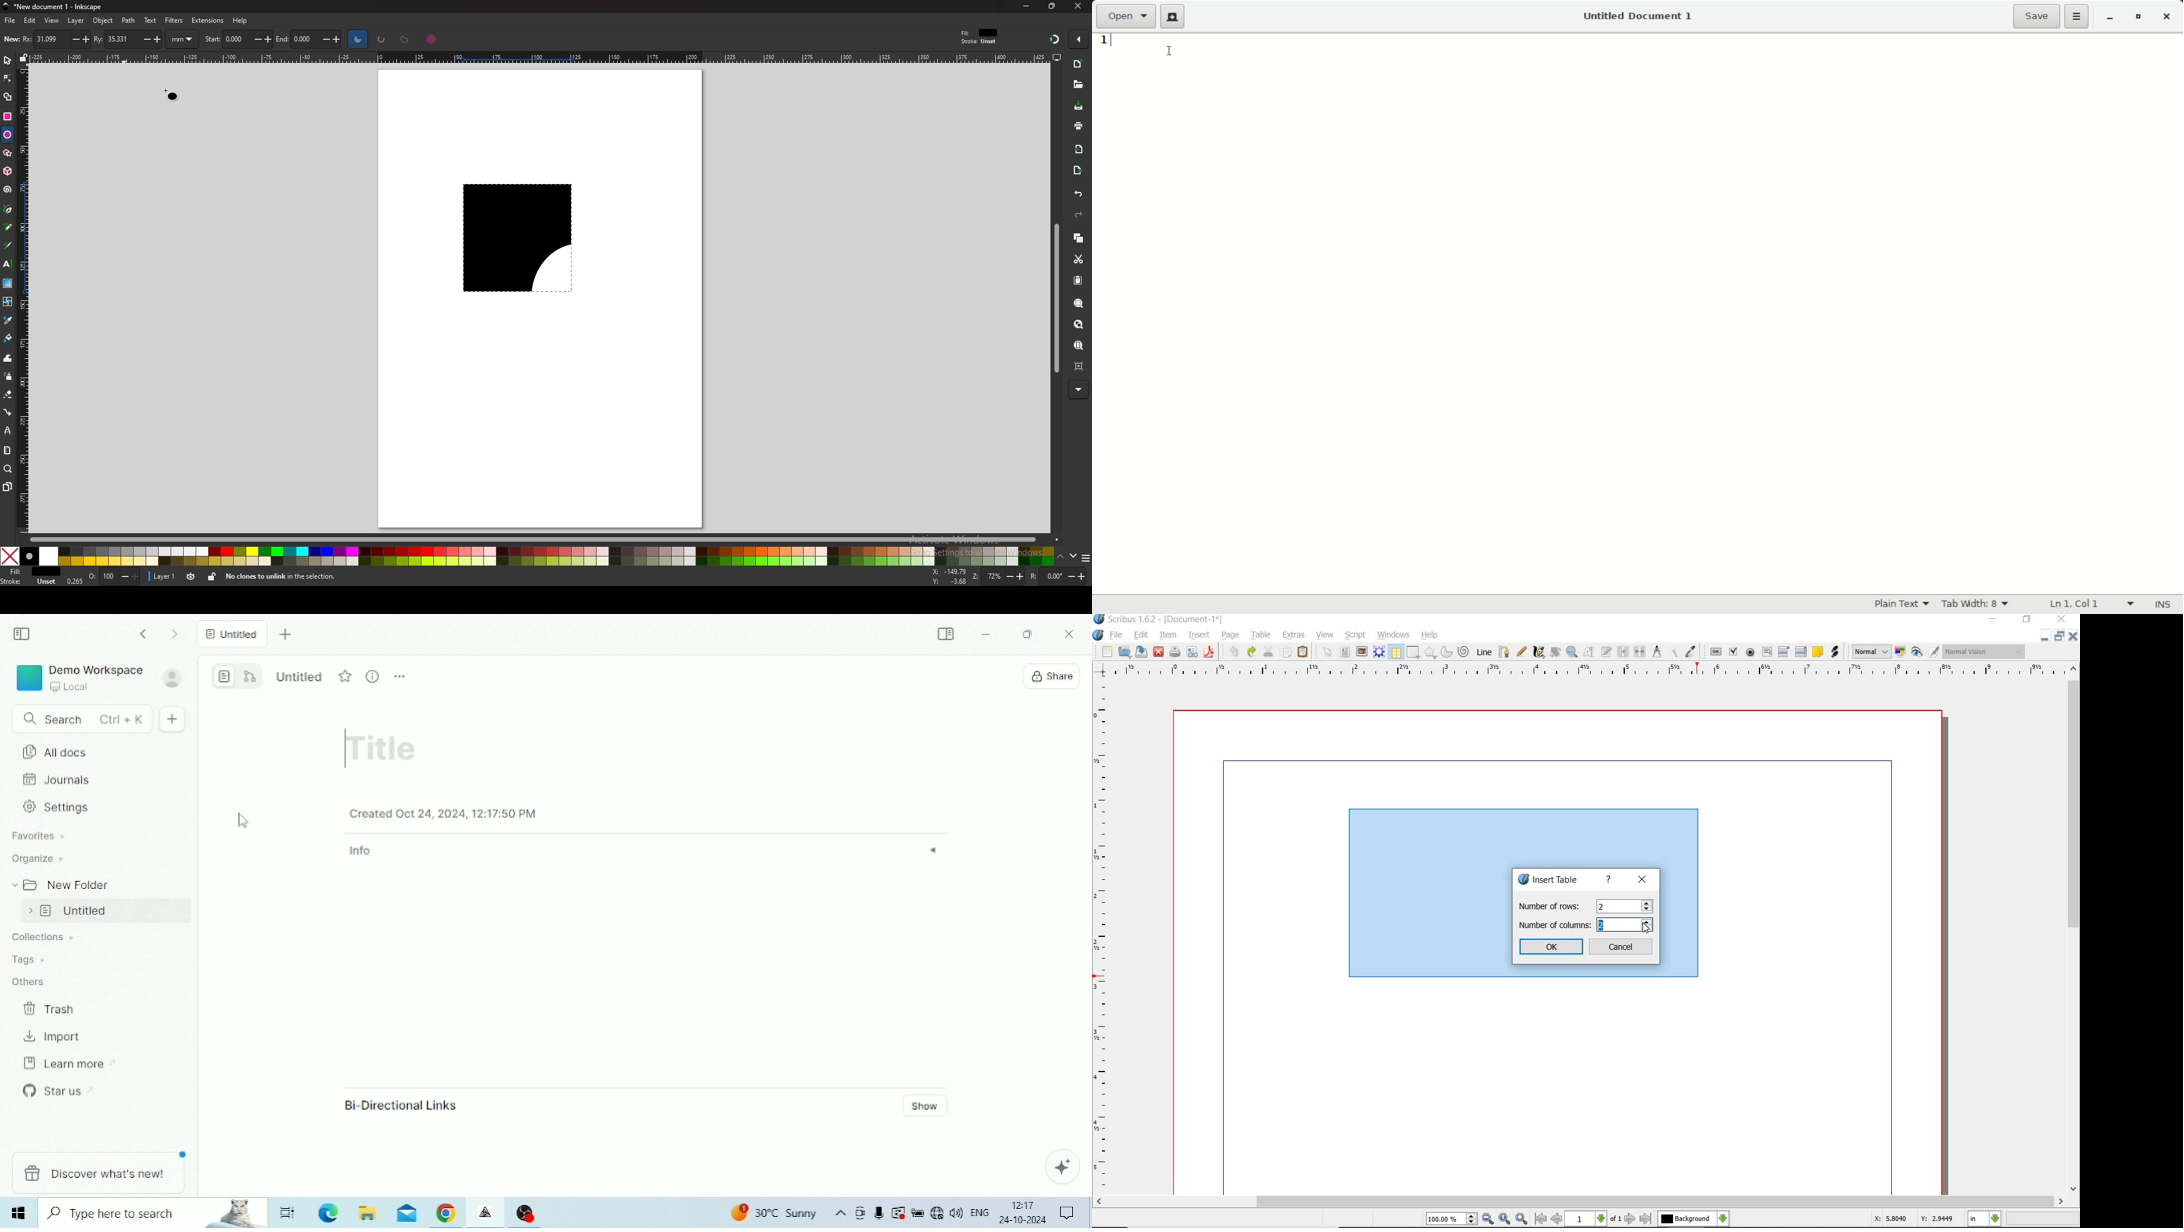 The image size is (2184, 1232). I want to click on select current page level, so click(1594, 1219).